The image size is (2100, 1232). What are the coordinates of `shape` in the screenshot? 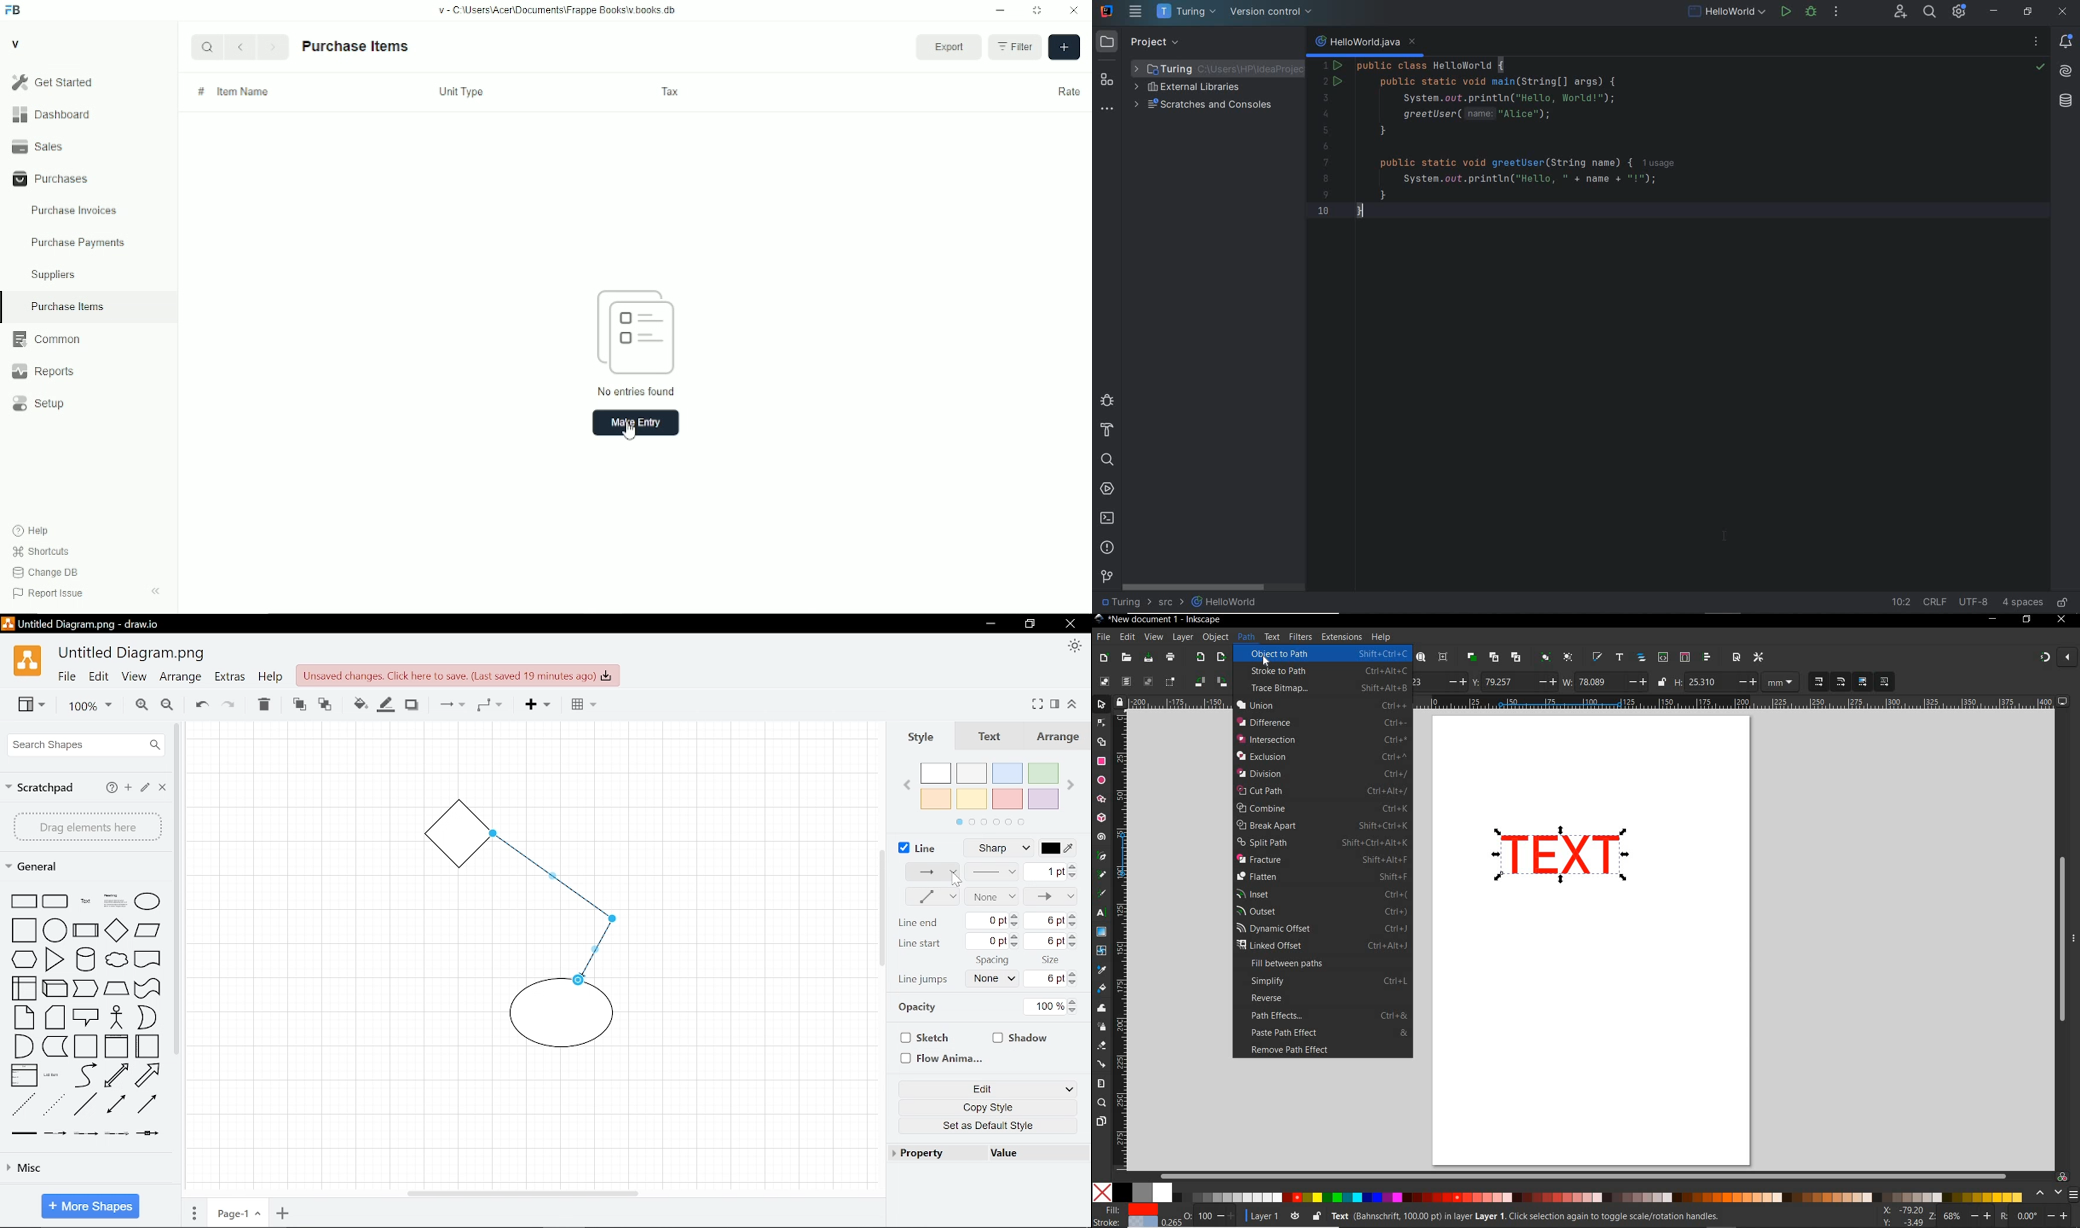 It's located at (85, 1135).